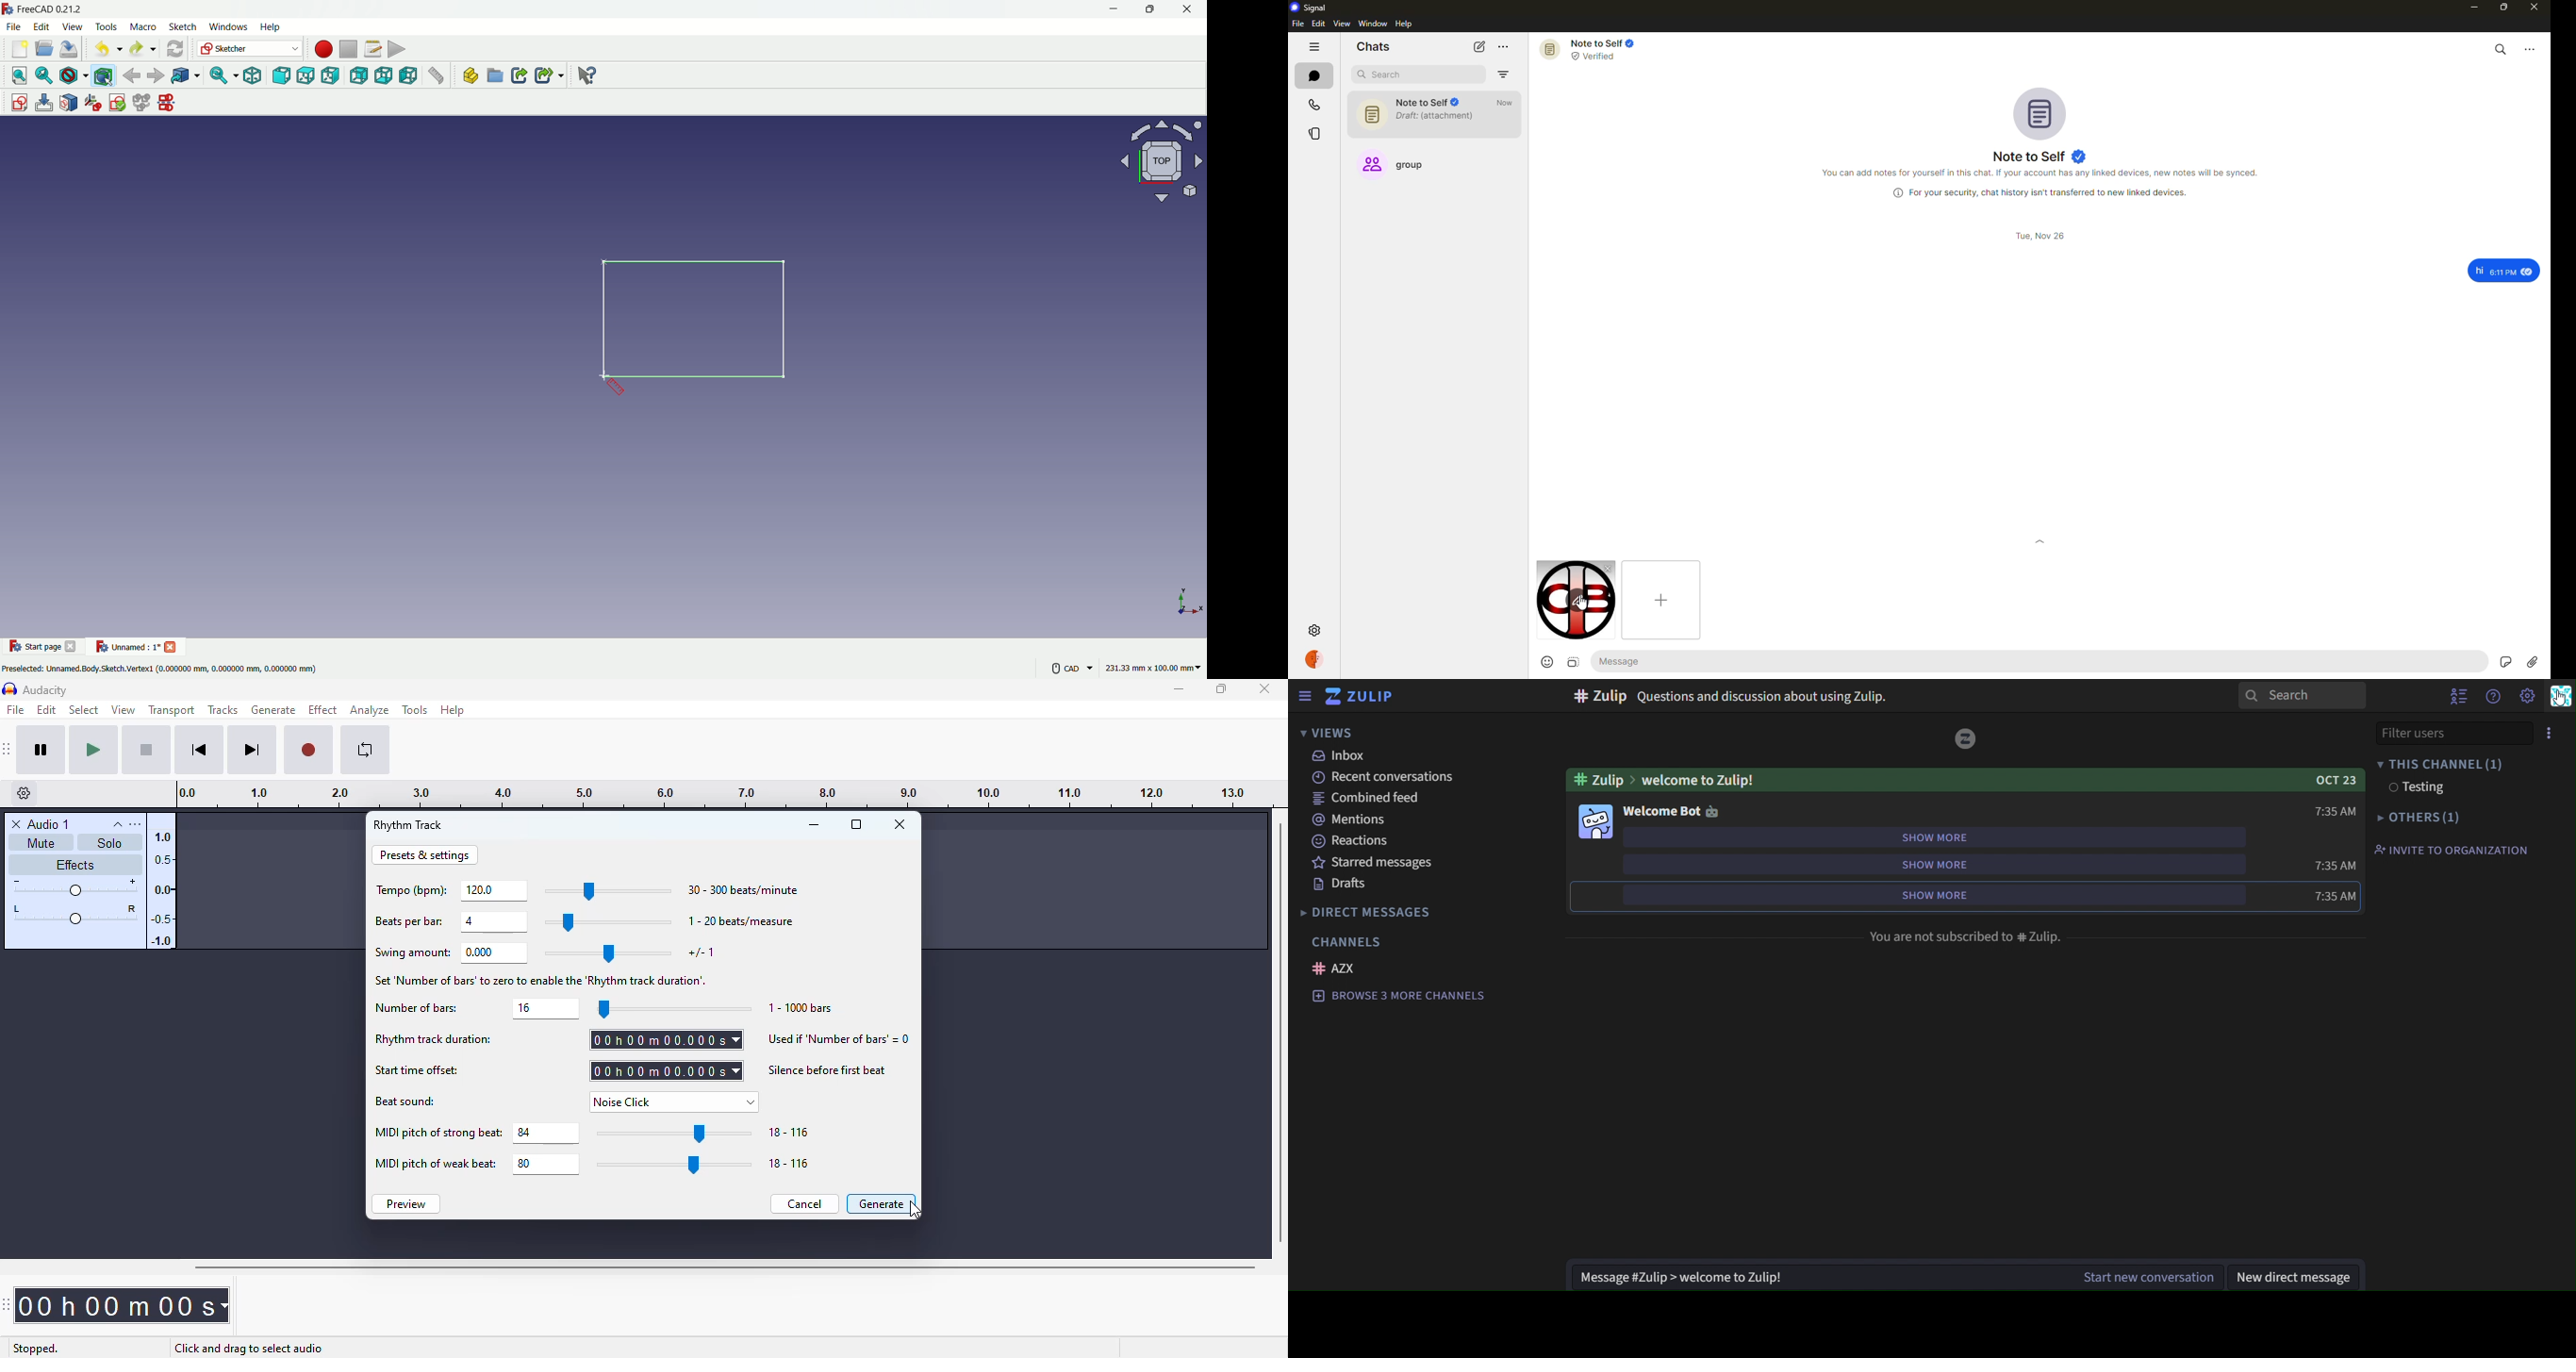 This screenshot has width=2576, height=1372. What do you see at coordinates (8, 9) in the screenshot?
I see `FreeCAD logo` at bounding box center [8, 9].